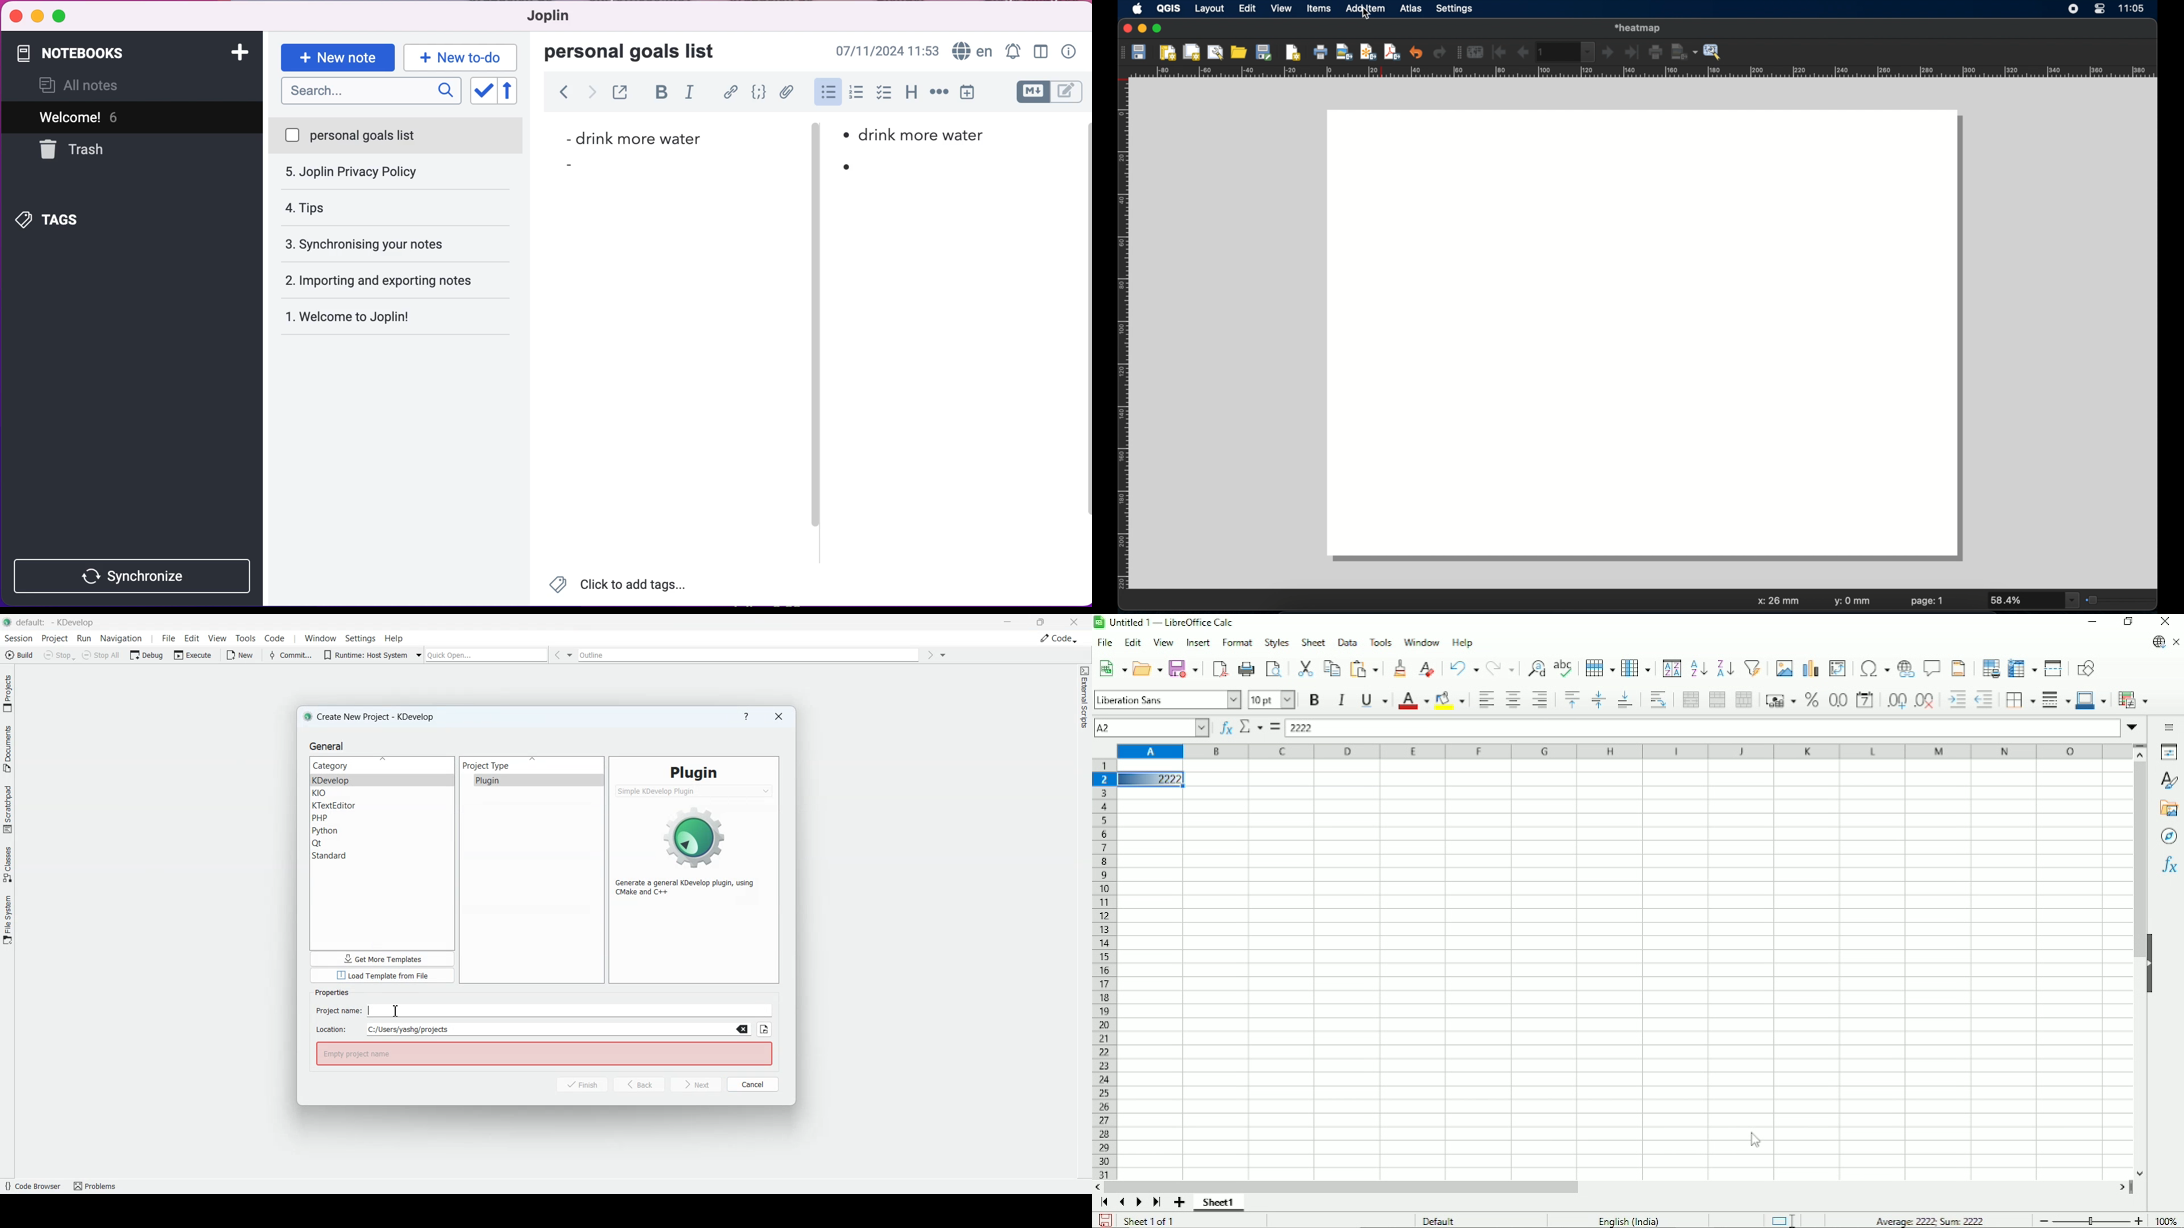  Describe the element at coordinates (1600, 668) in the screenshot. I see `Row` at that location.